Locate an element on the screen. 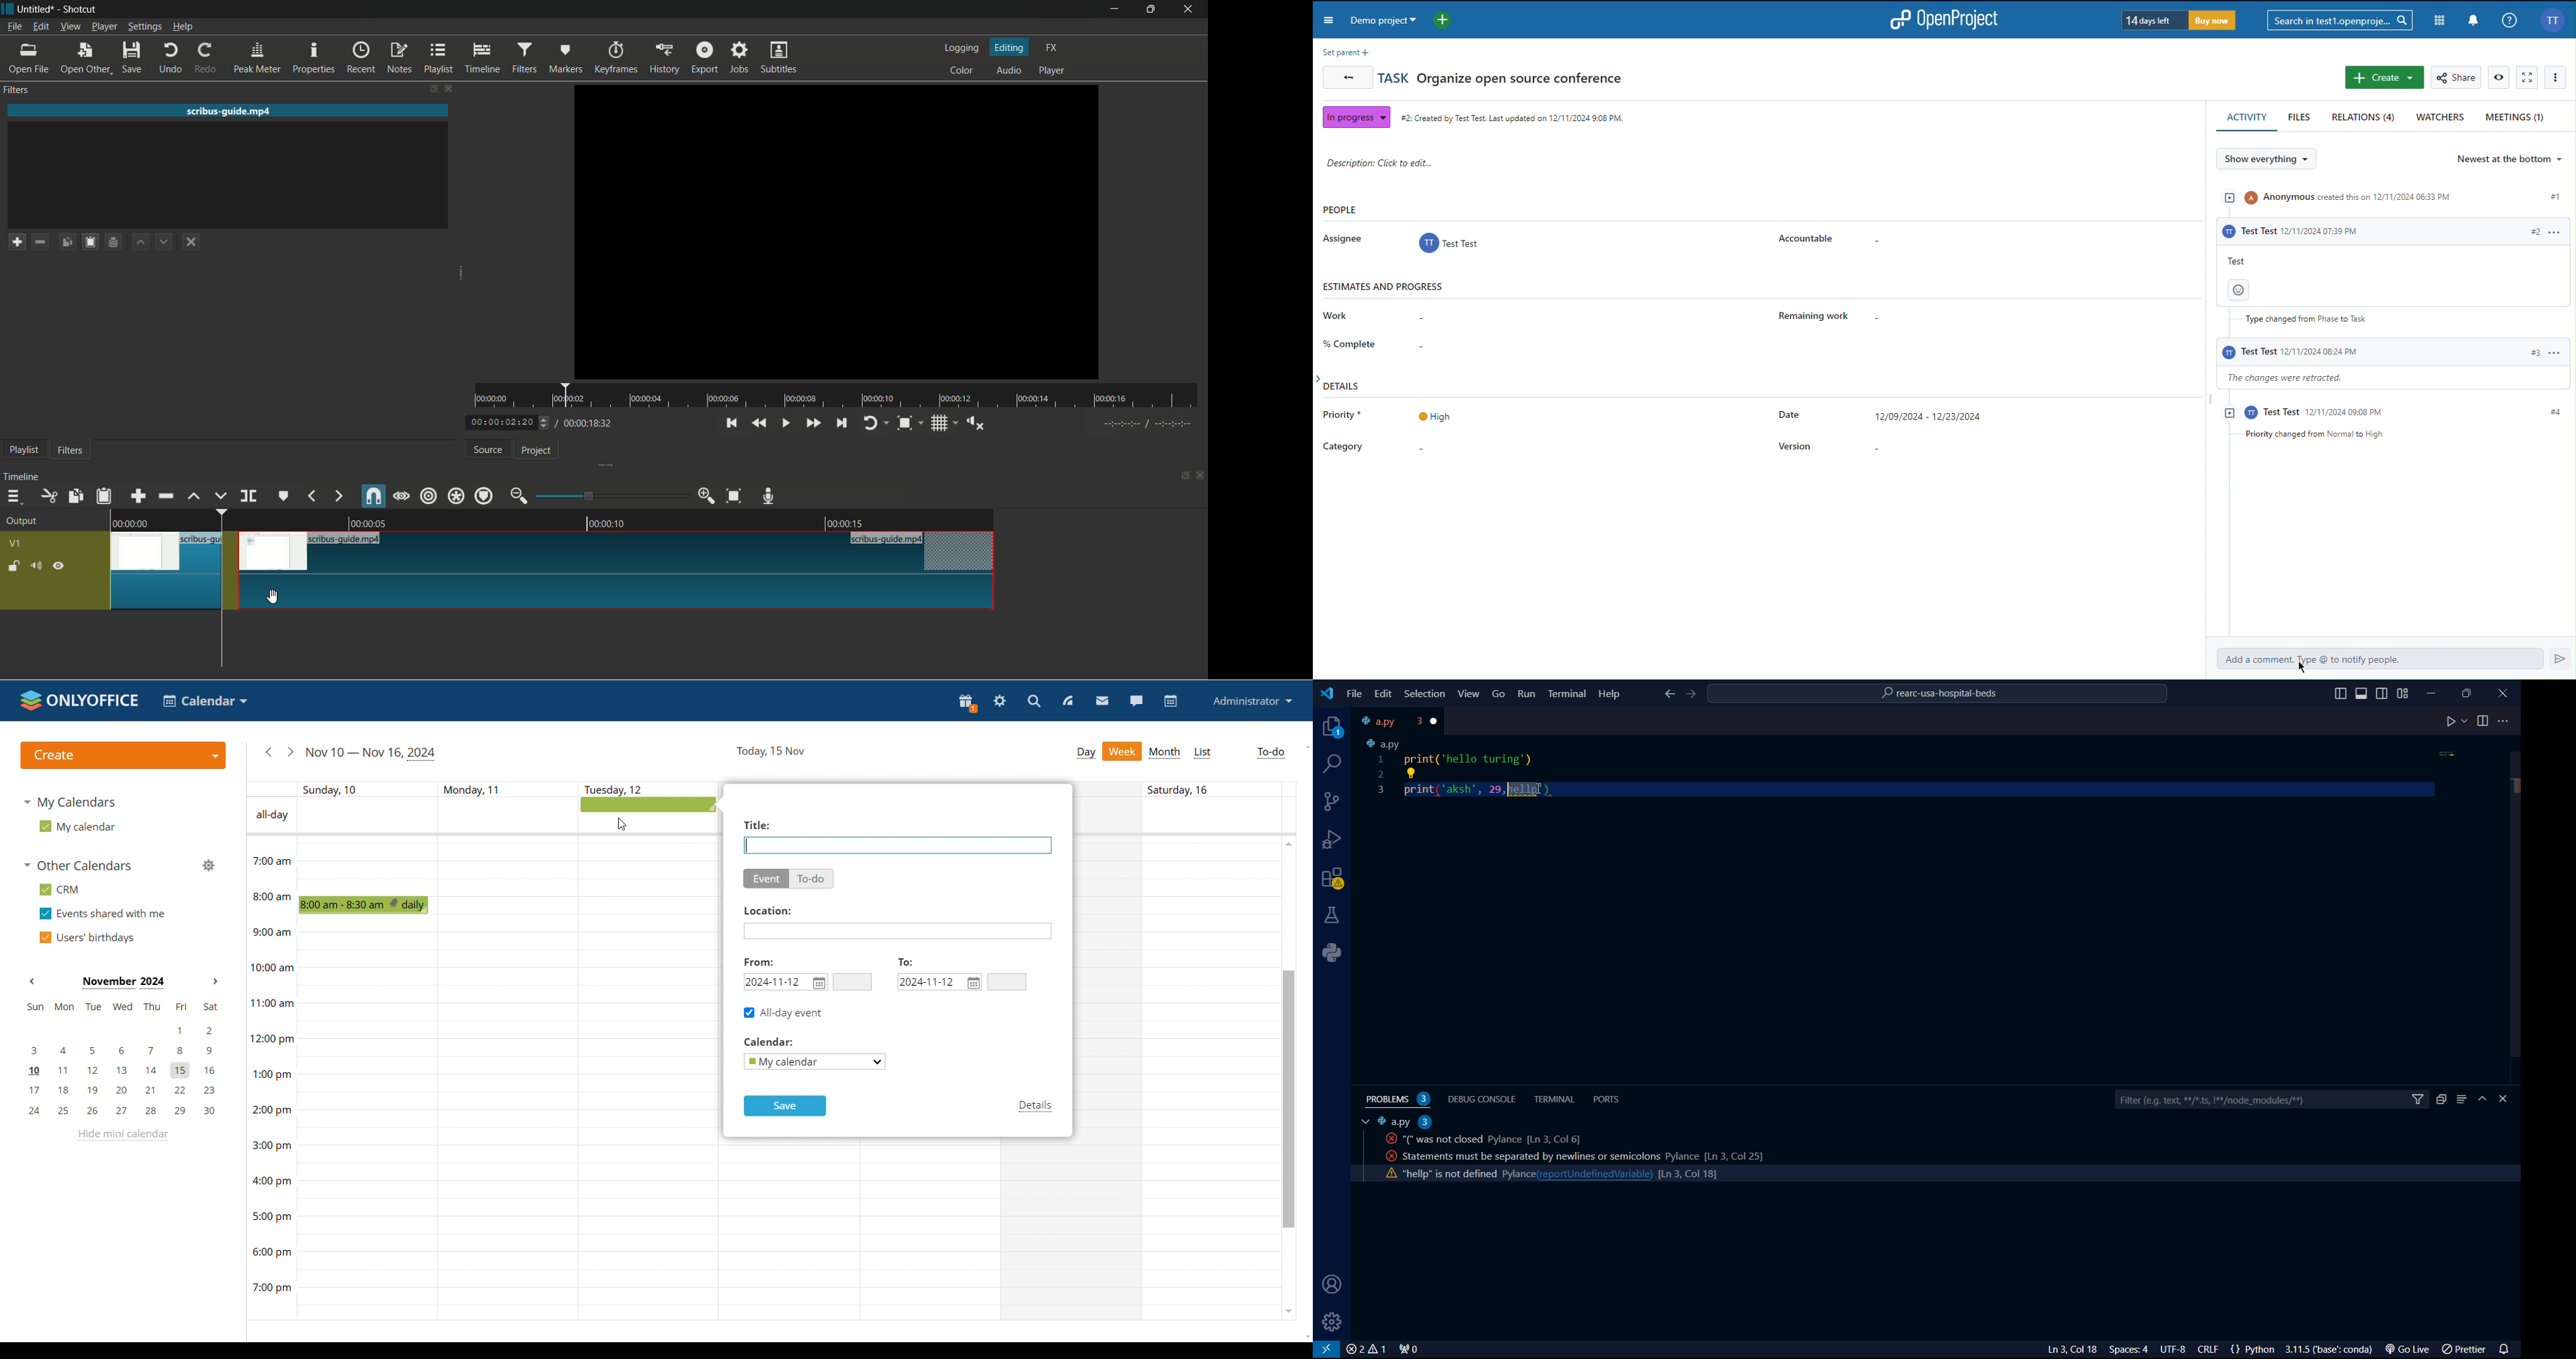  remove a filter is located at coordinates (40, 242).